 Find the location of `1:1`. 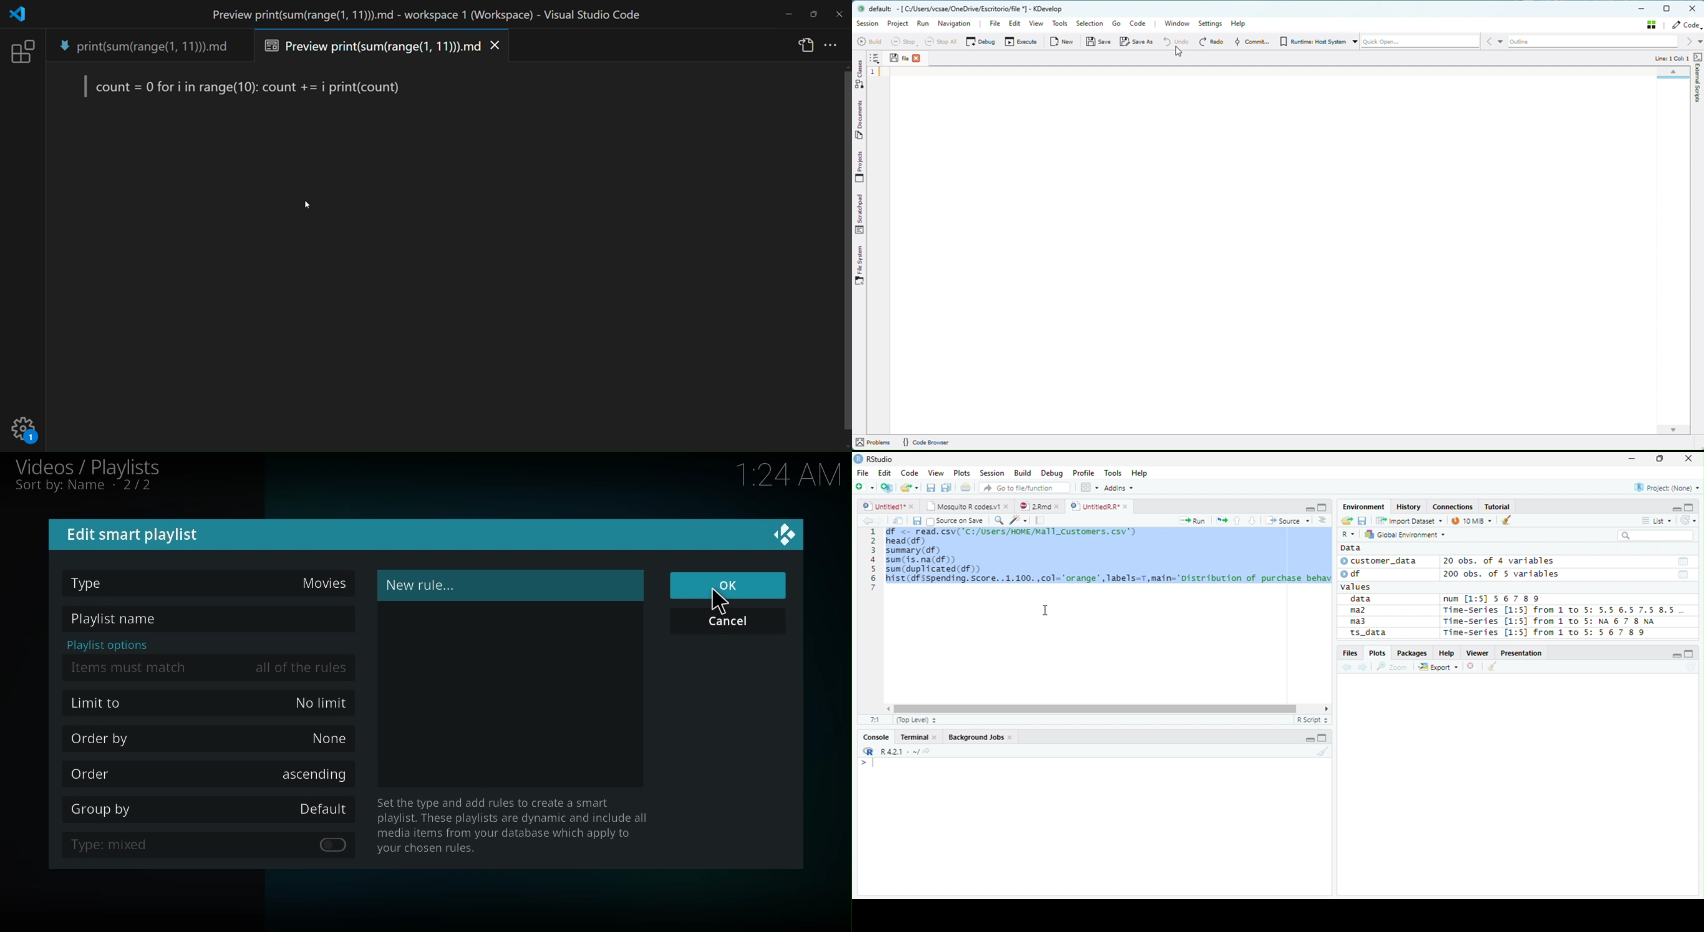

1:1 is located at coordinates (875, 720).